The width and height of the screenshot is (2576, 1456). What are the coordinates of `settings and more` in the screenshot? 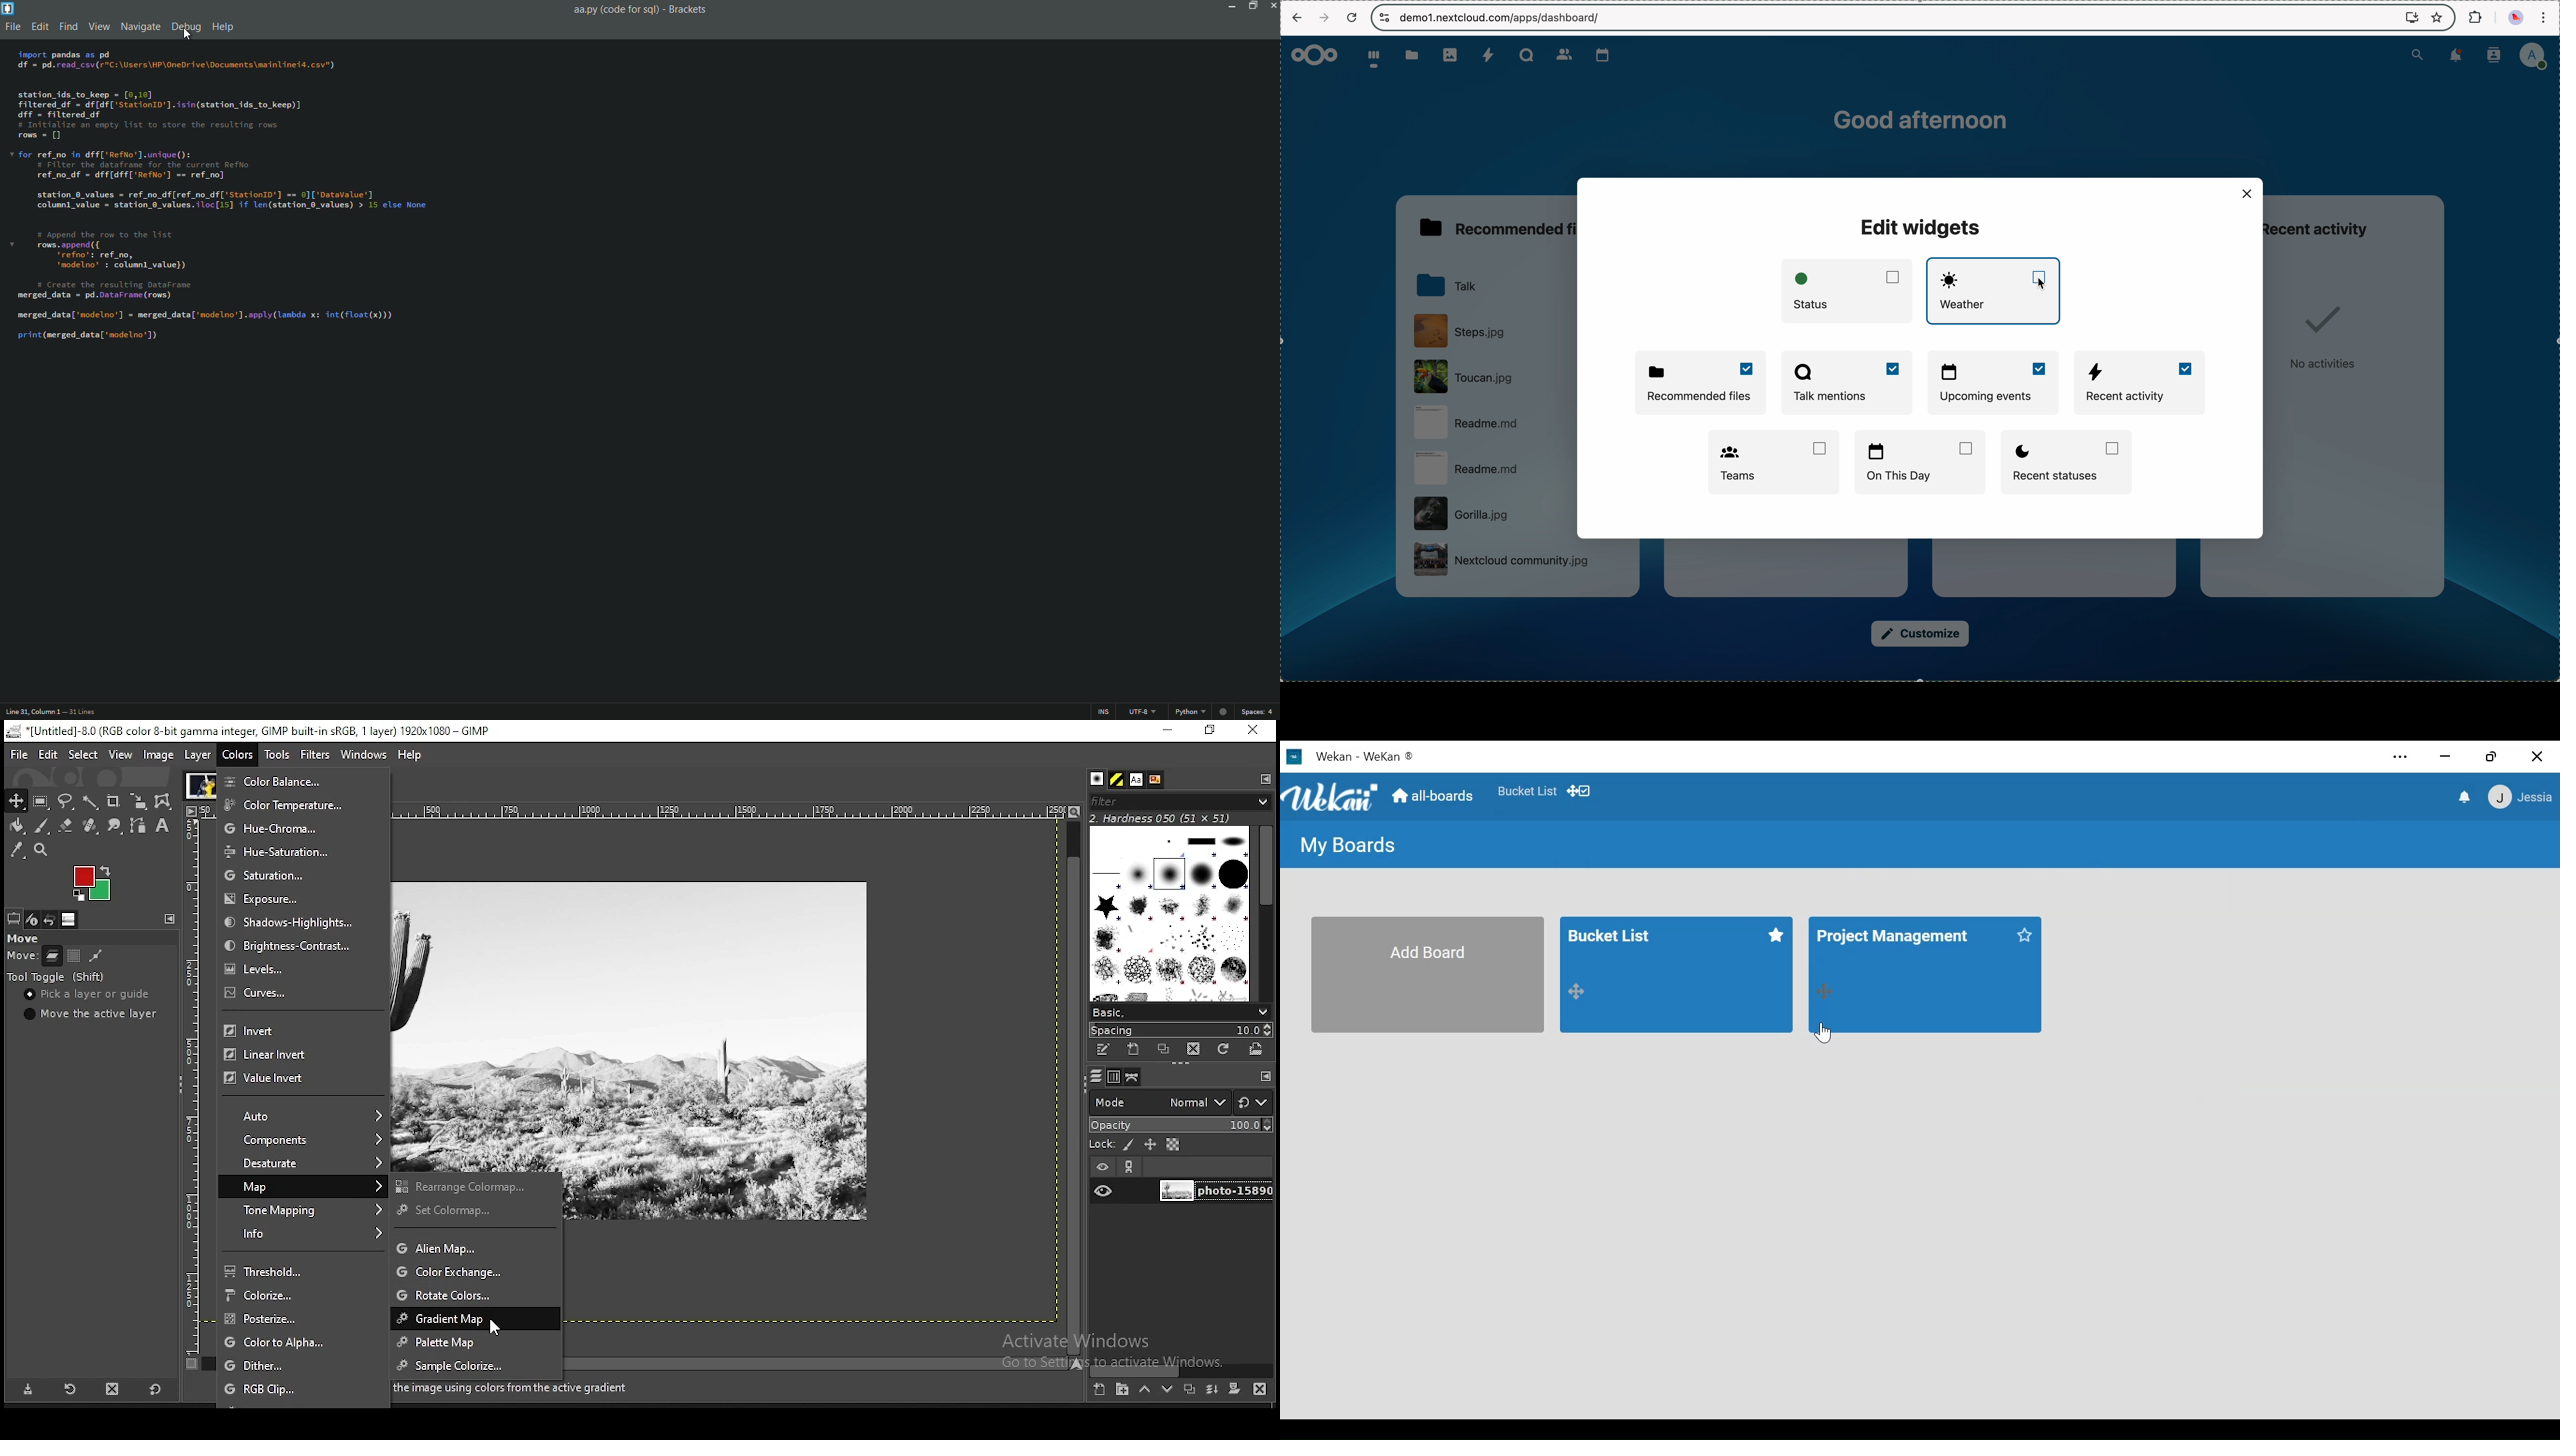 It's located at (2403, 758).